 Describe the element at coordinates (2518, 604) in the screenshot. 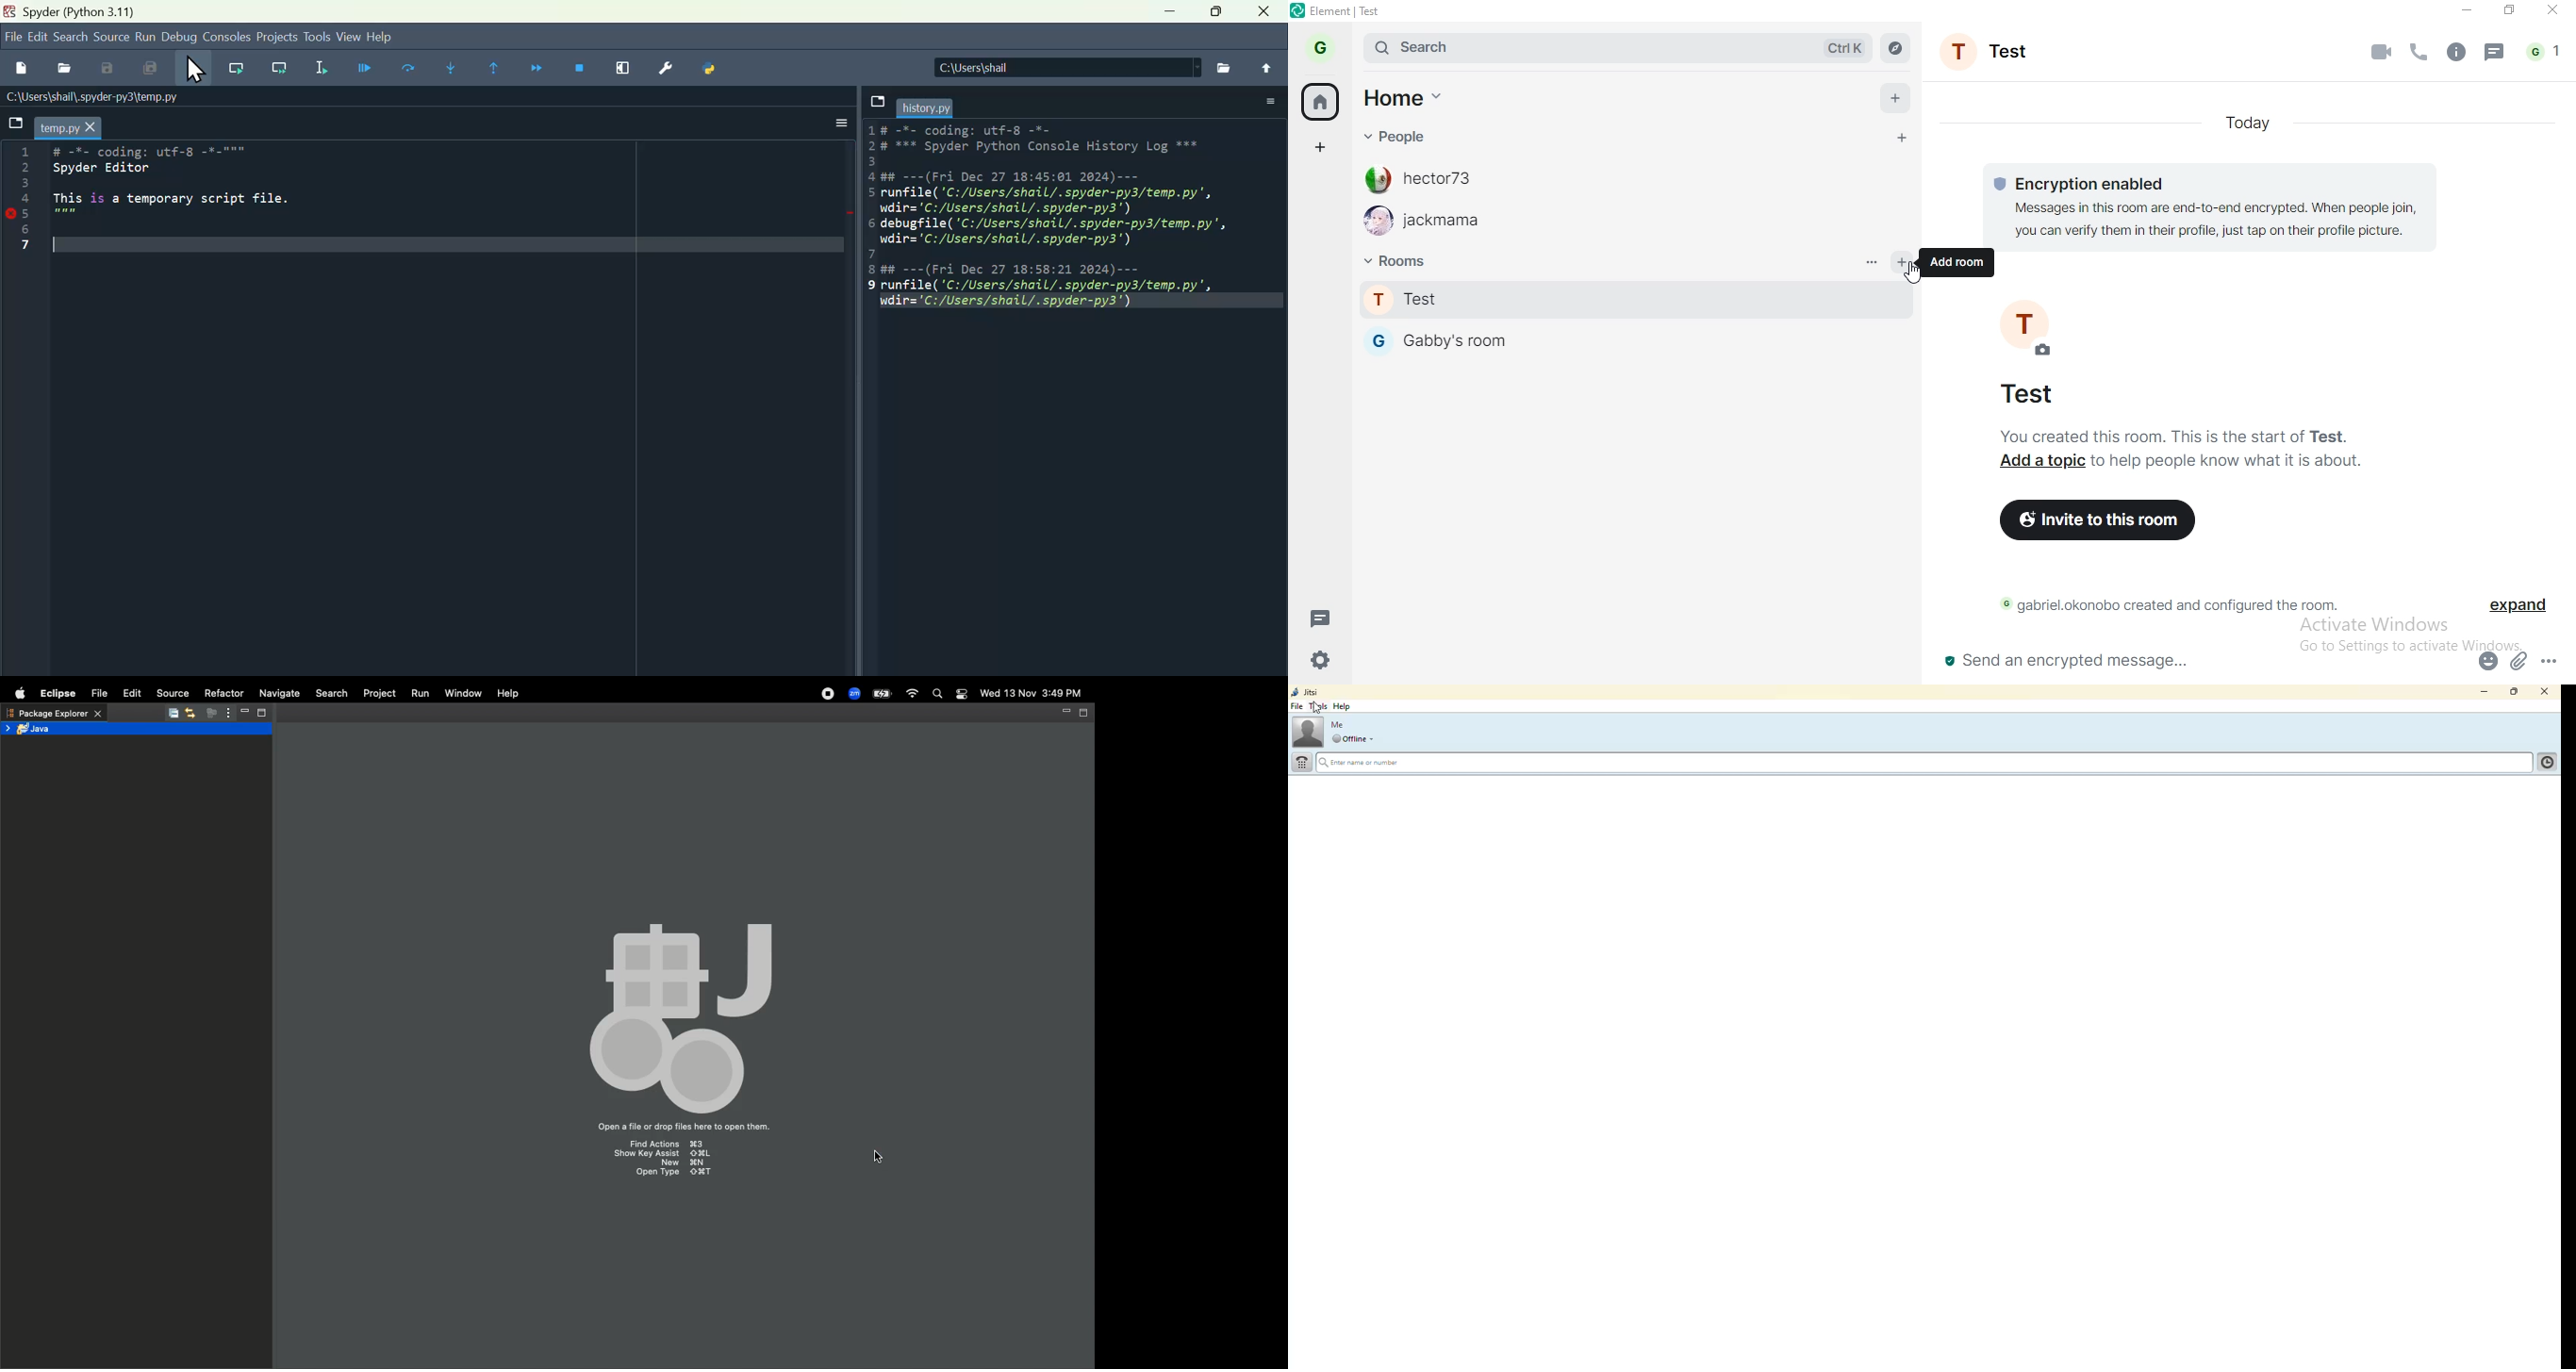

I see `expand` at that location.